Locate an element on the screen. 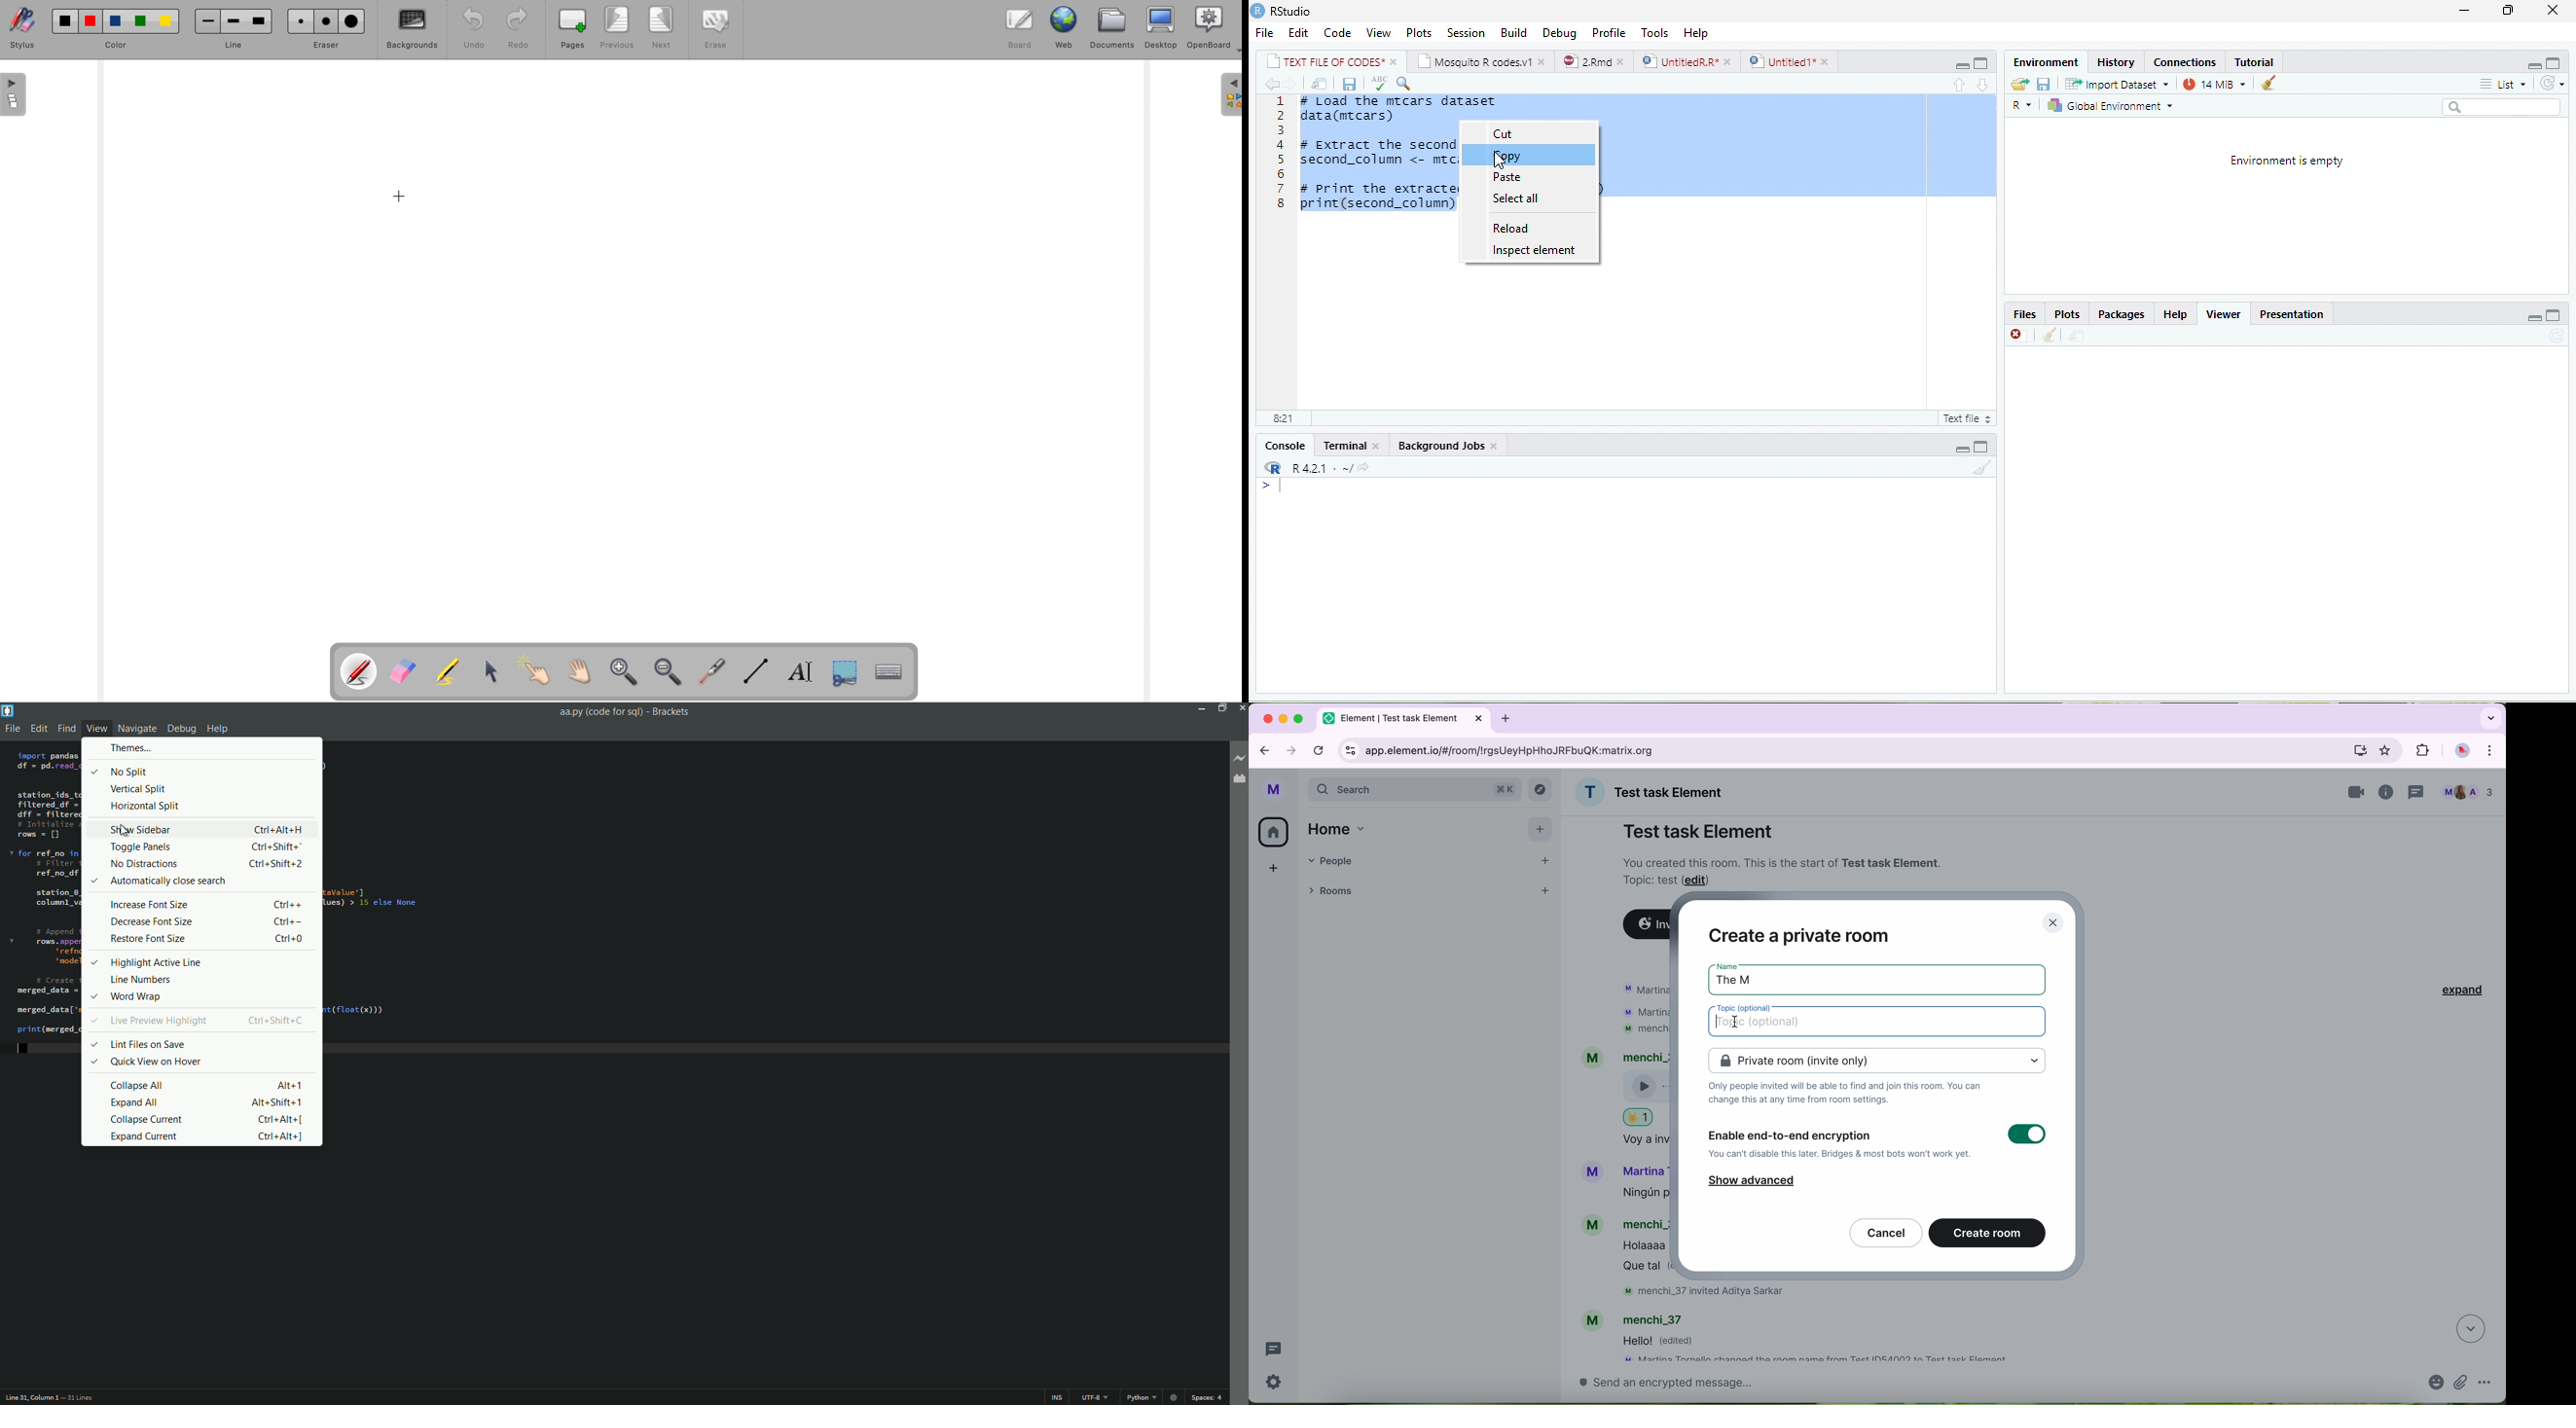 The height and width of the screenshot is (1428, 2576). toggle button is located at coordinates (2027, 1135).